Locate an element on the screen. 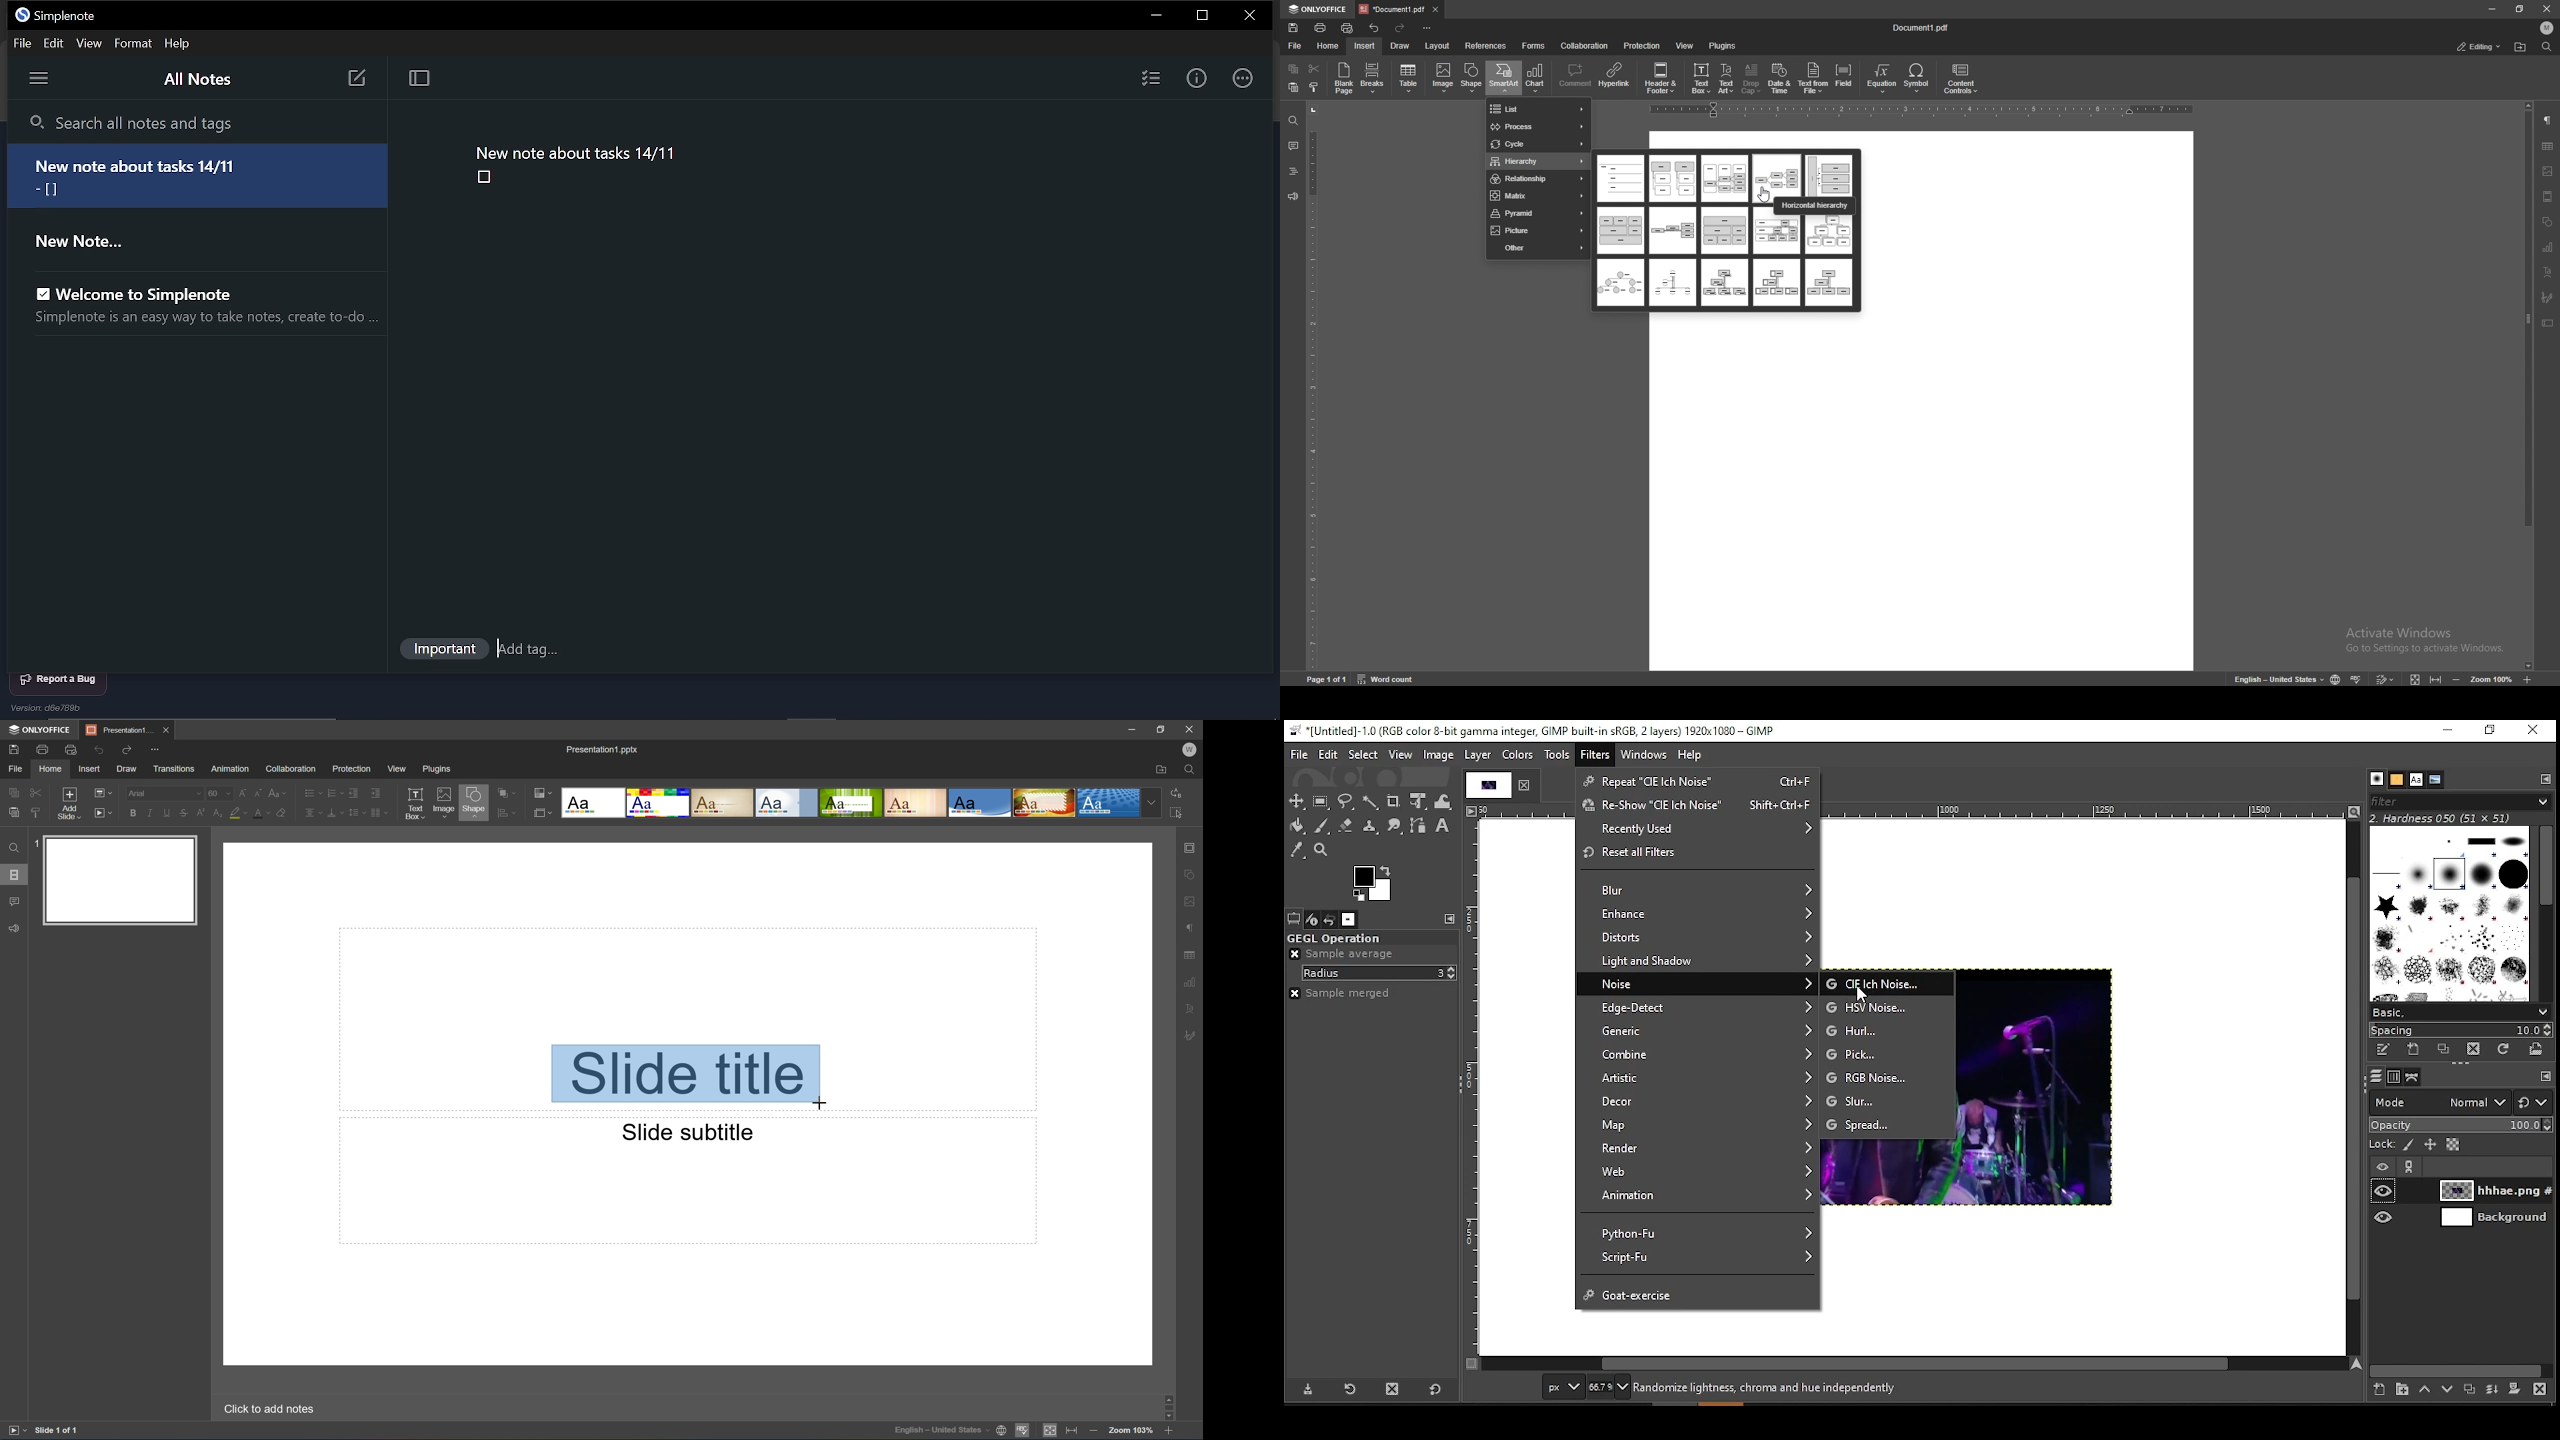 The width and height of the screenshot is (2576, 1456). ONLYOFFICE is located at coordinates (41, 730).